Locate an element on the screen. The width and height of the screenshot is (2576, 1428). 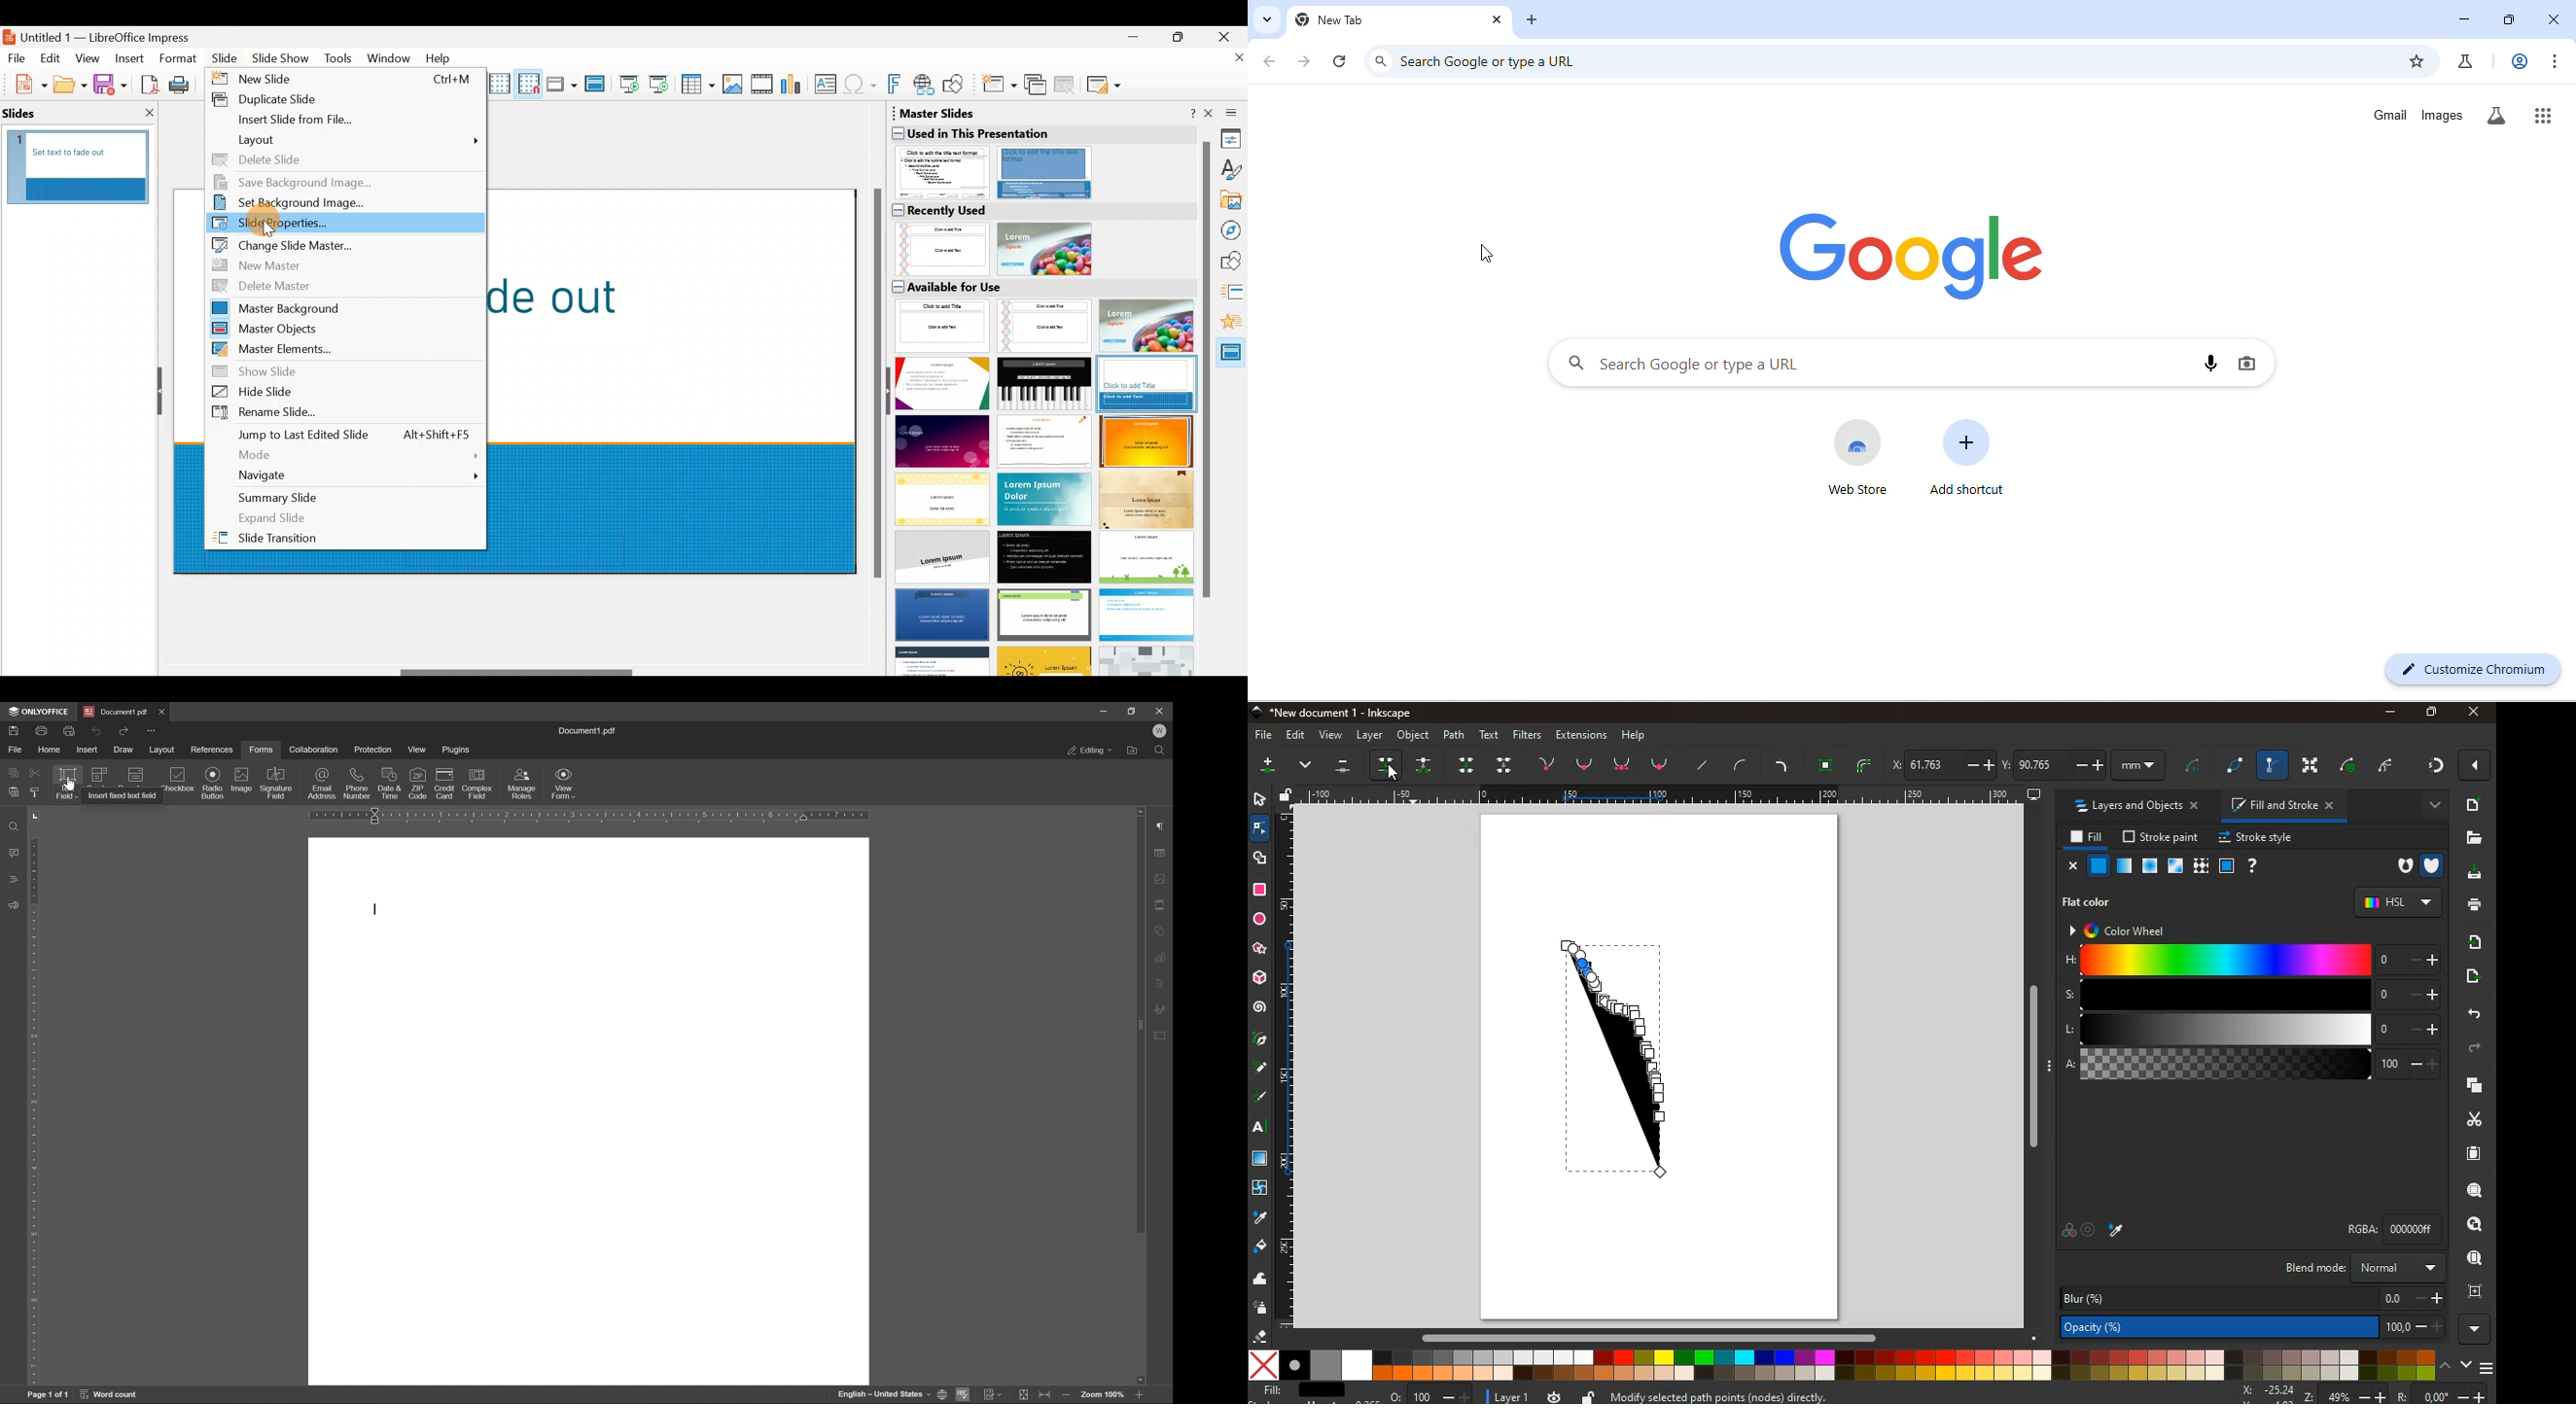
zoom in is located at coordinates (1144, 1397).